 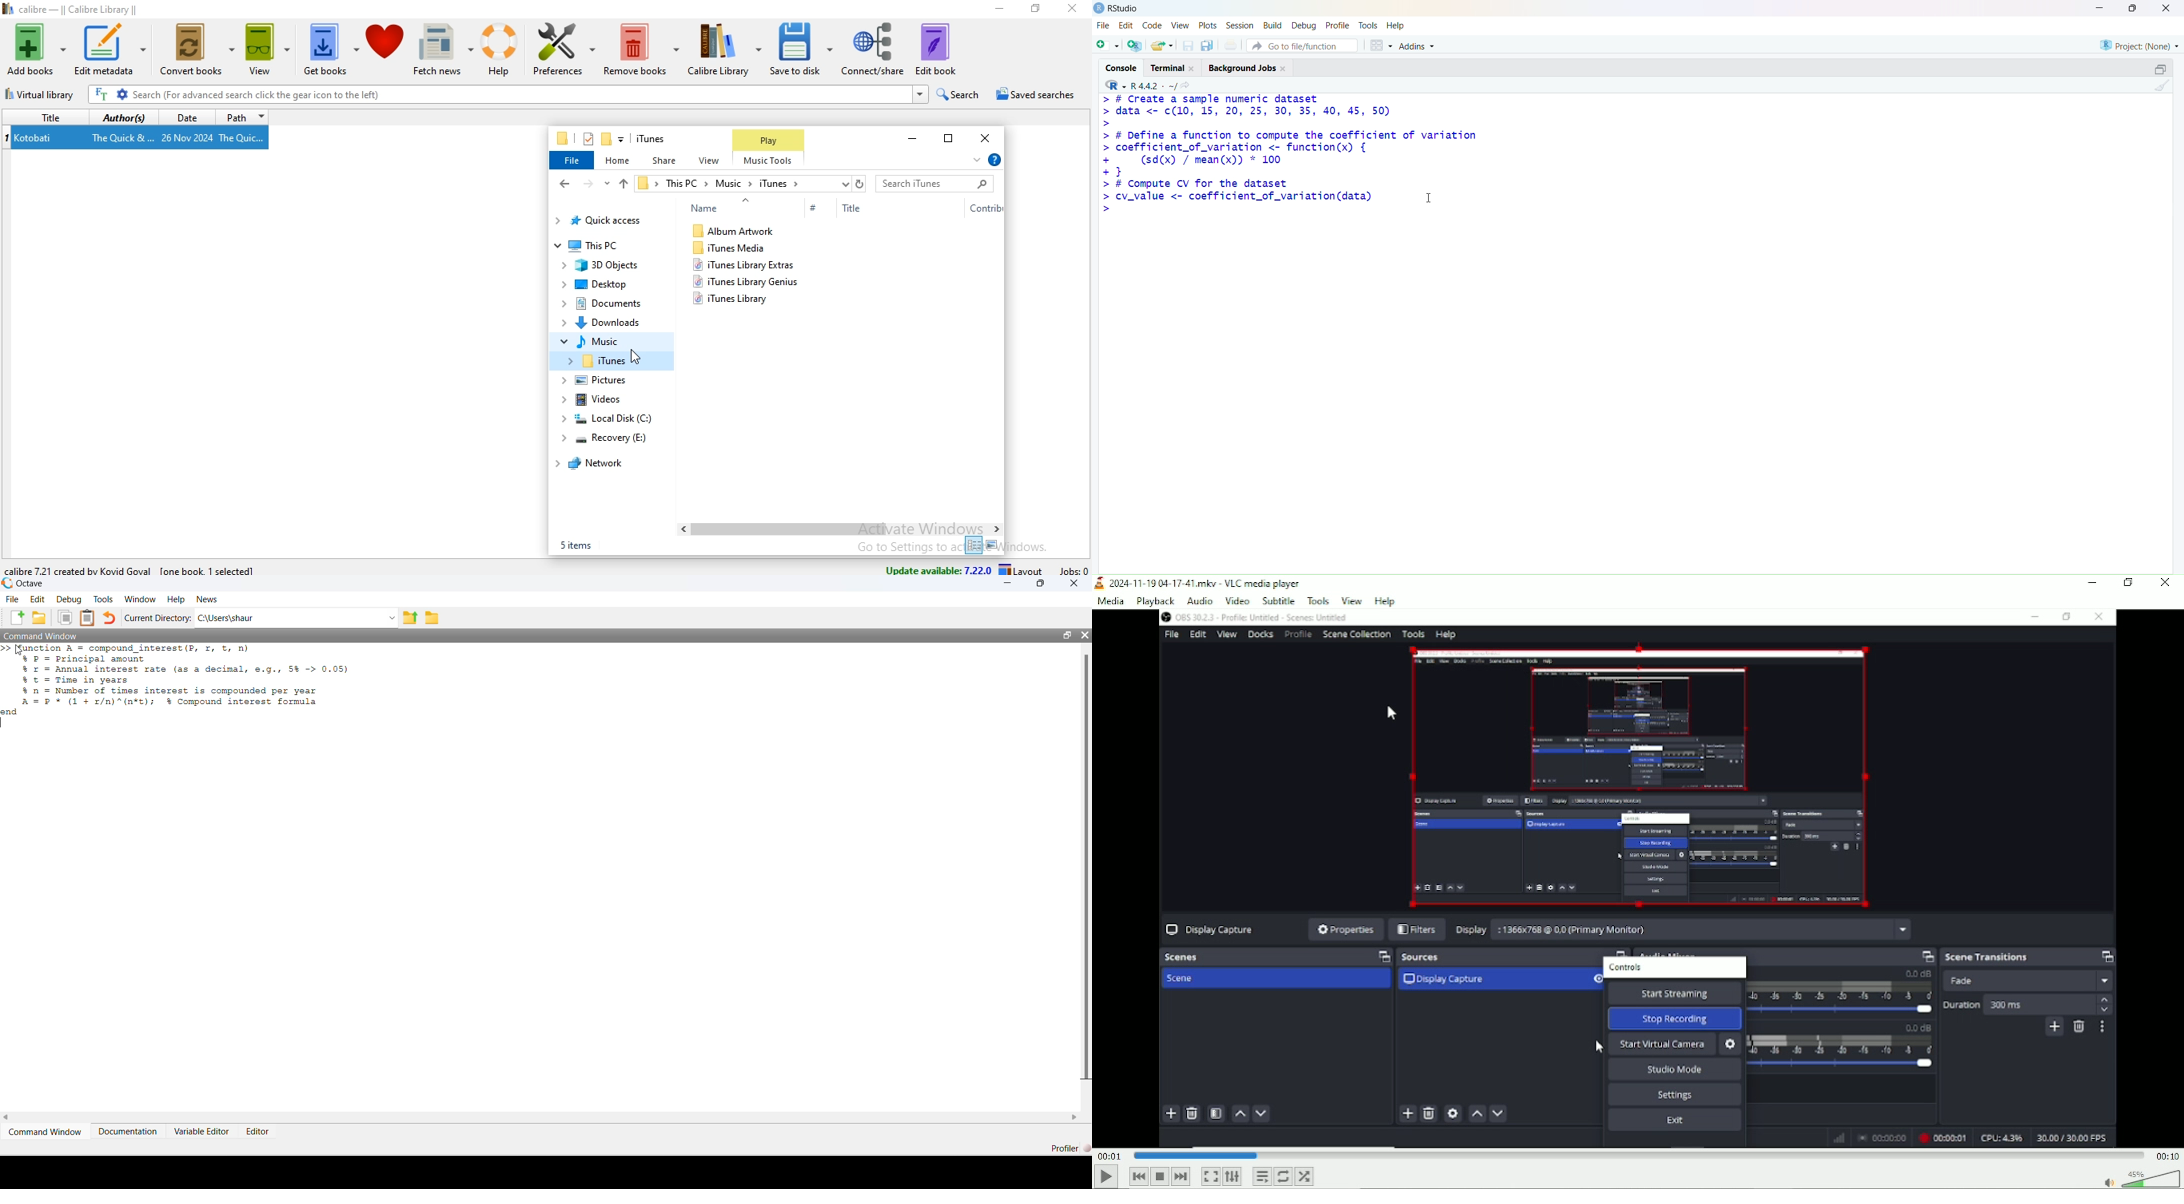 What do you see at coordinates (122, 138) in the screenshot?
I see `The Quick &...` at bounding box center [122, 138].